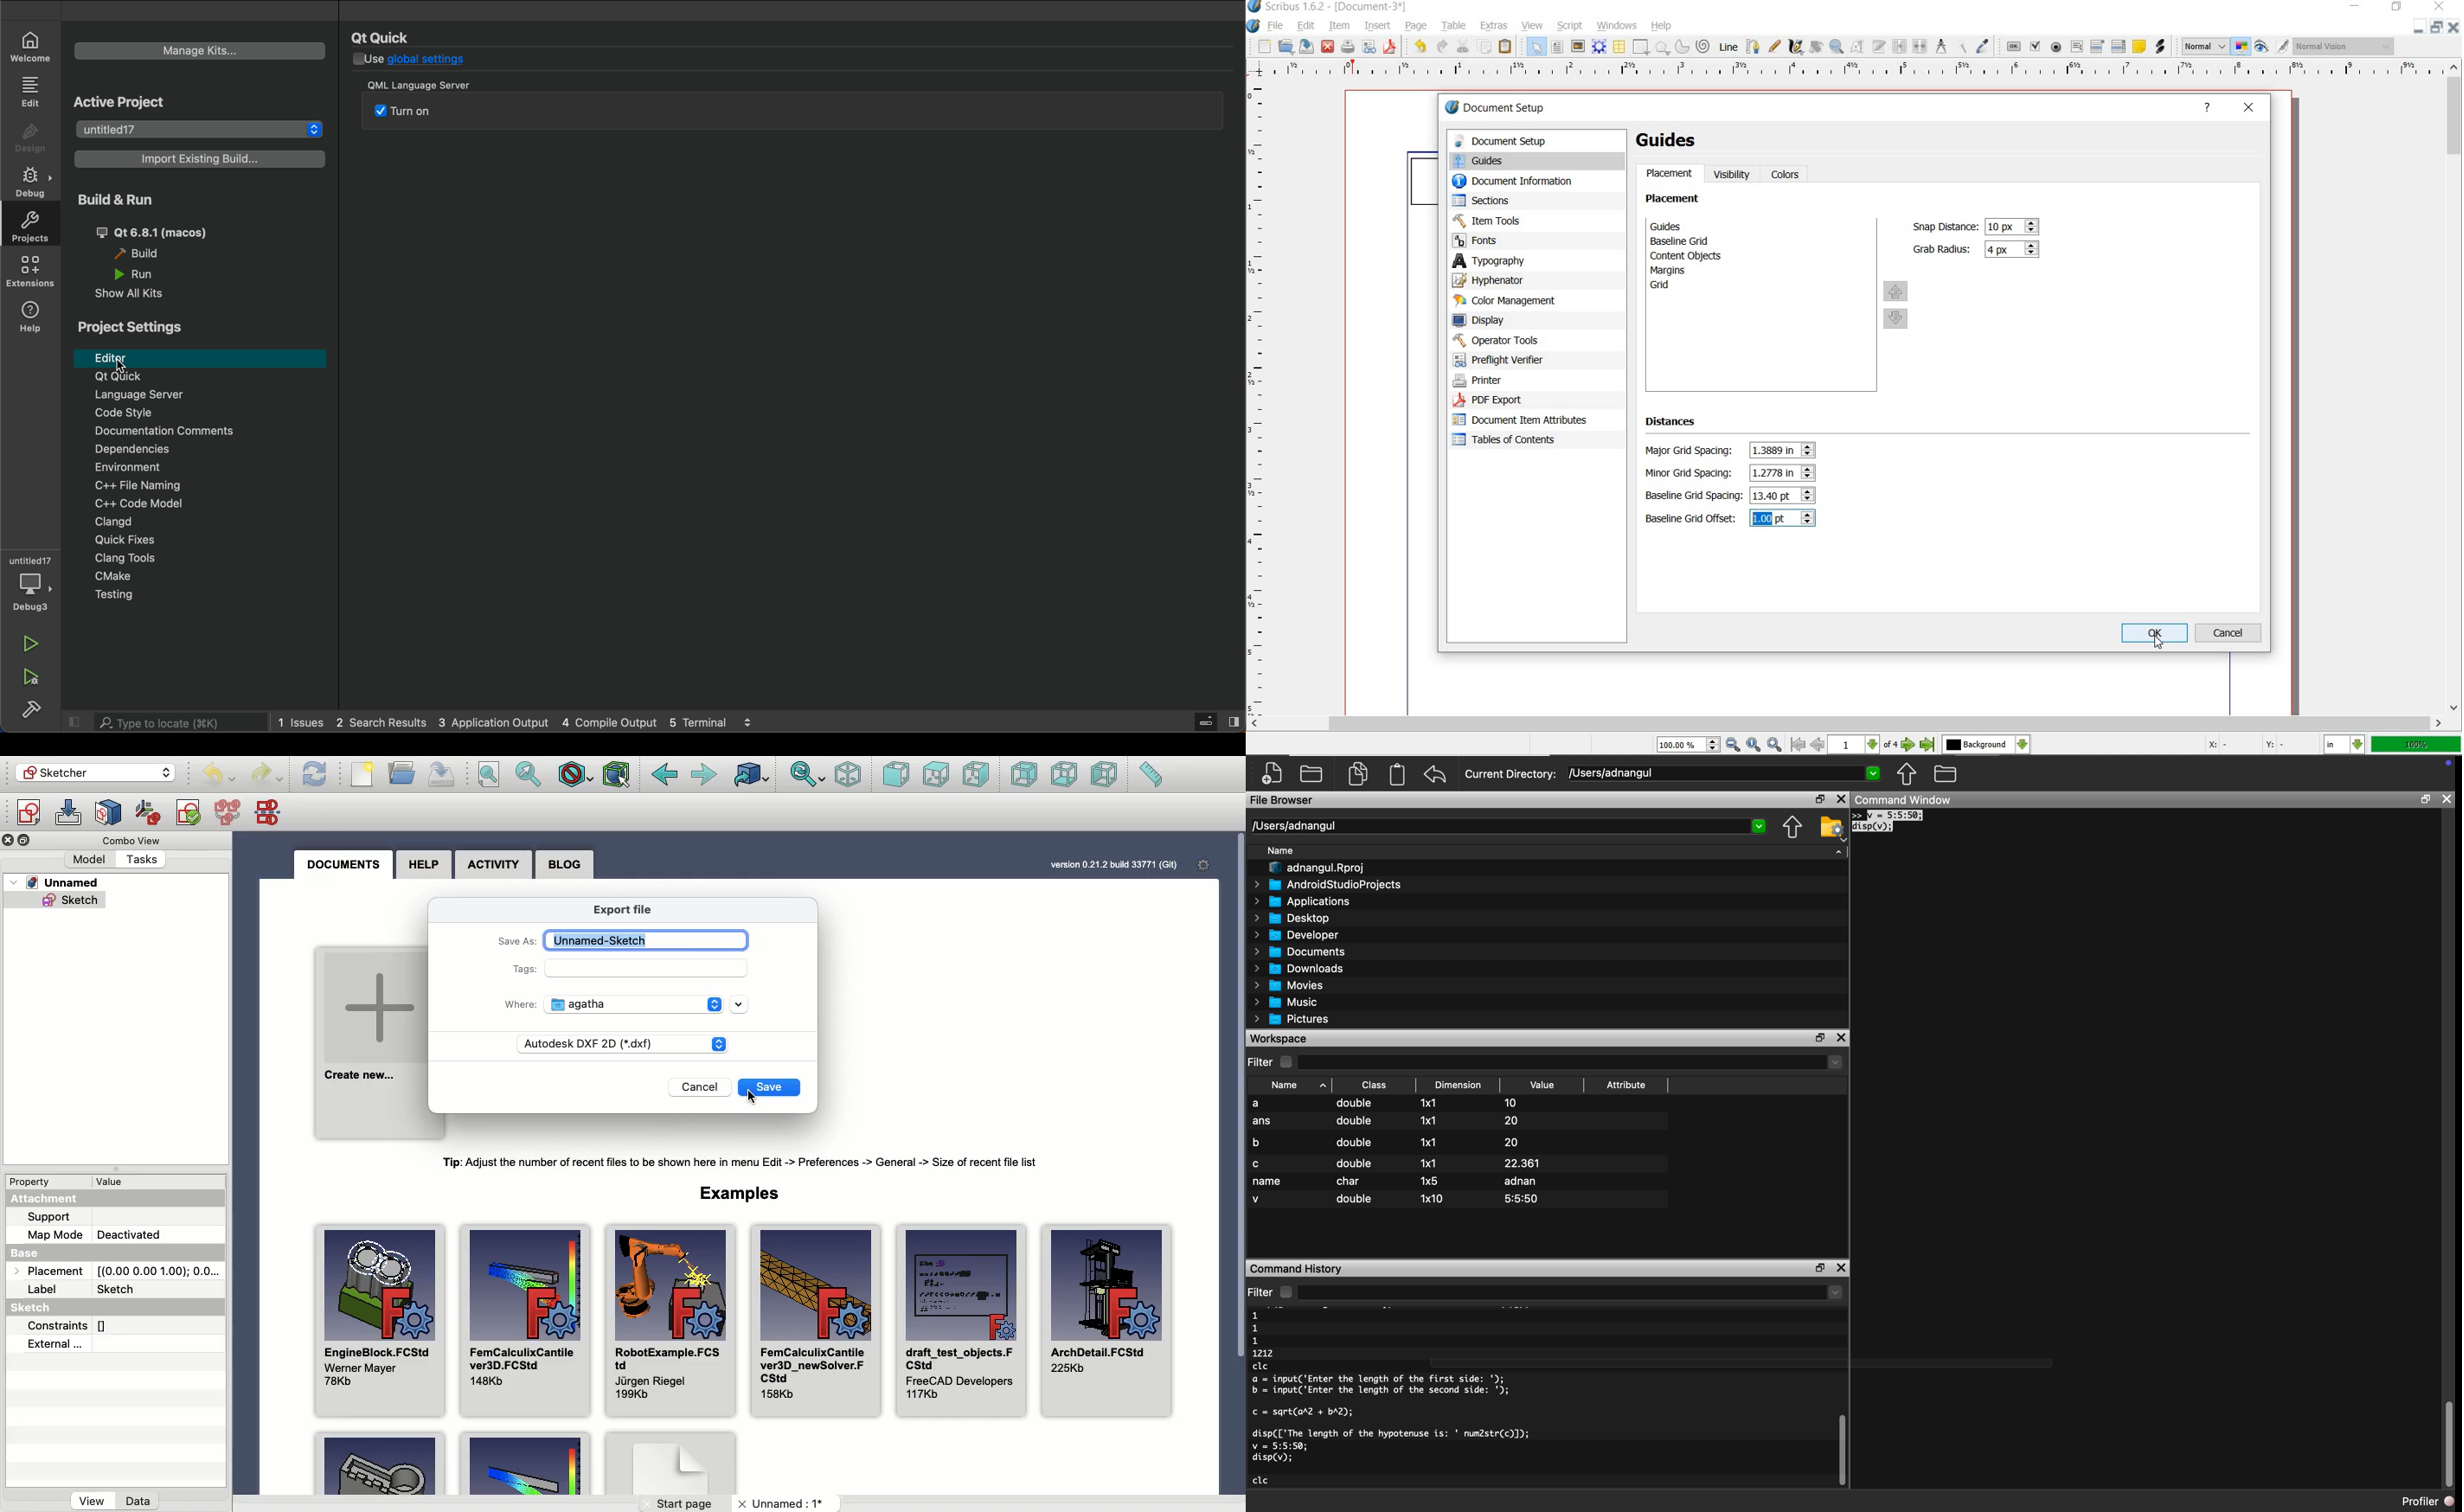 The height and width of the screenshot is (1512, 2464). Describe the element at coordinates (1939, 46) in the screenshot. I see `measurements` at that location.